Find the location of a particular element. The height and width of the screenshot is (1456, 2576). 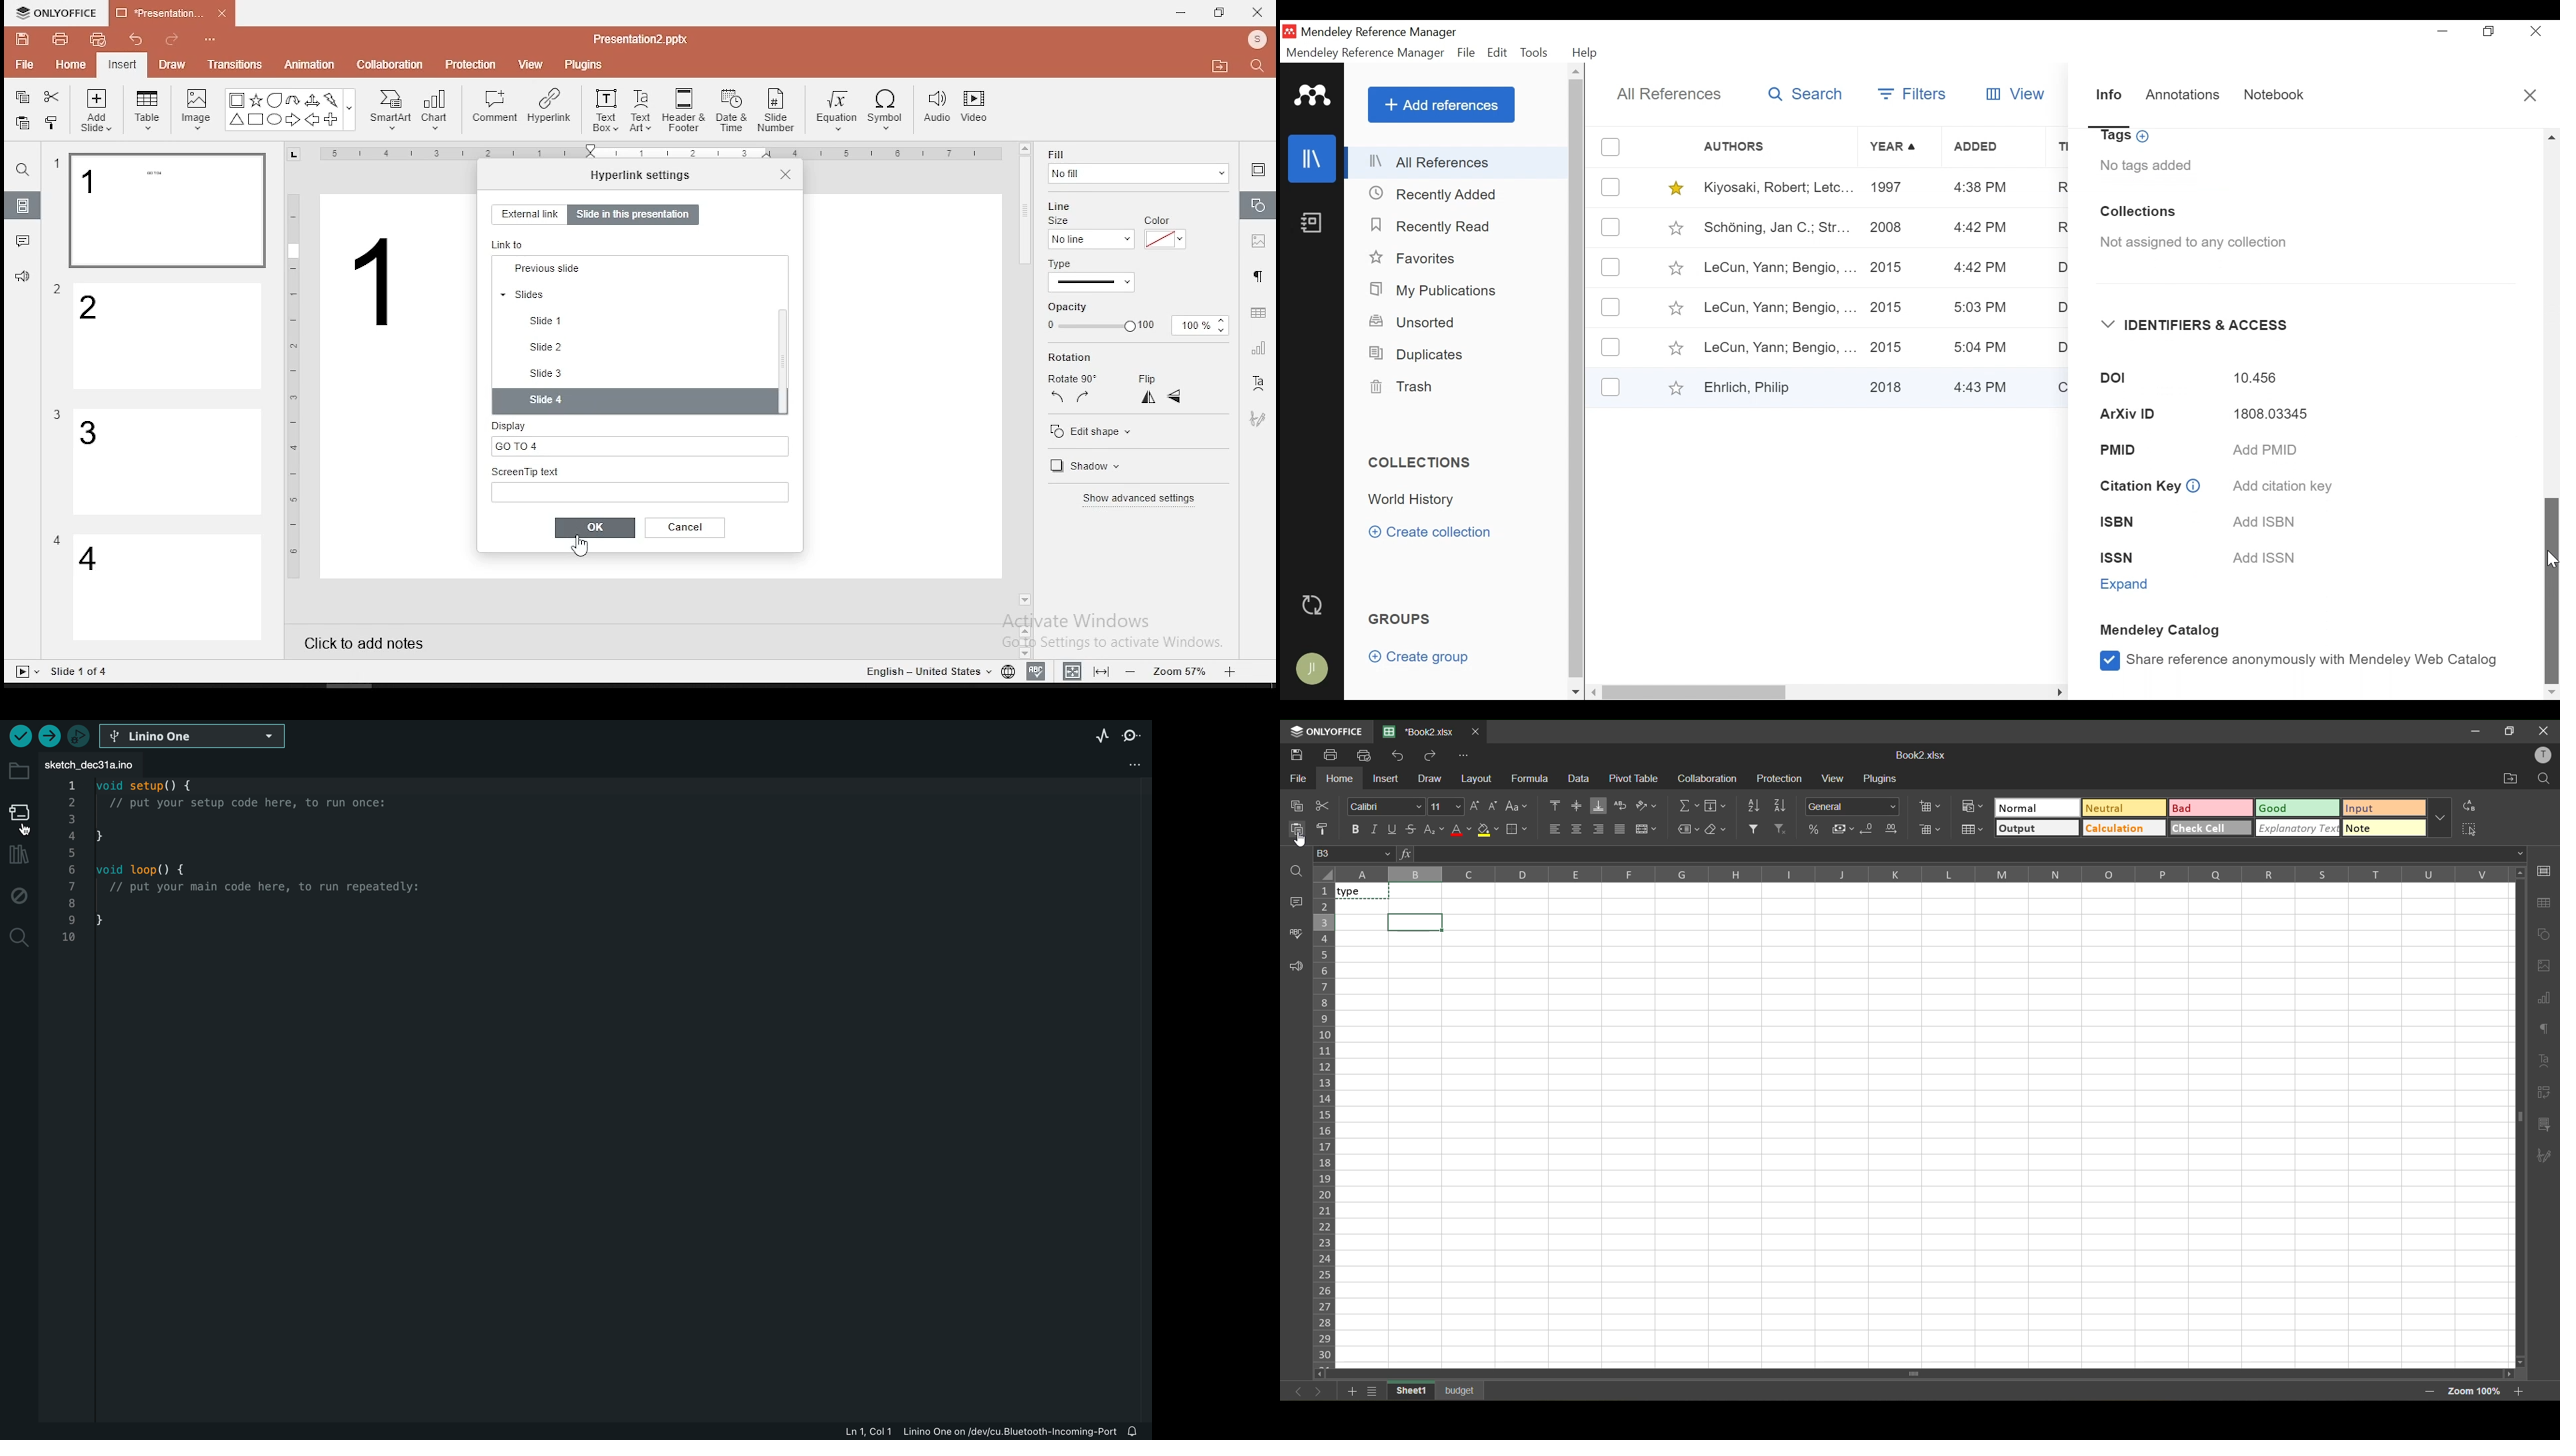

2018 is located at coordinates (1889, 385).